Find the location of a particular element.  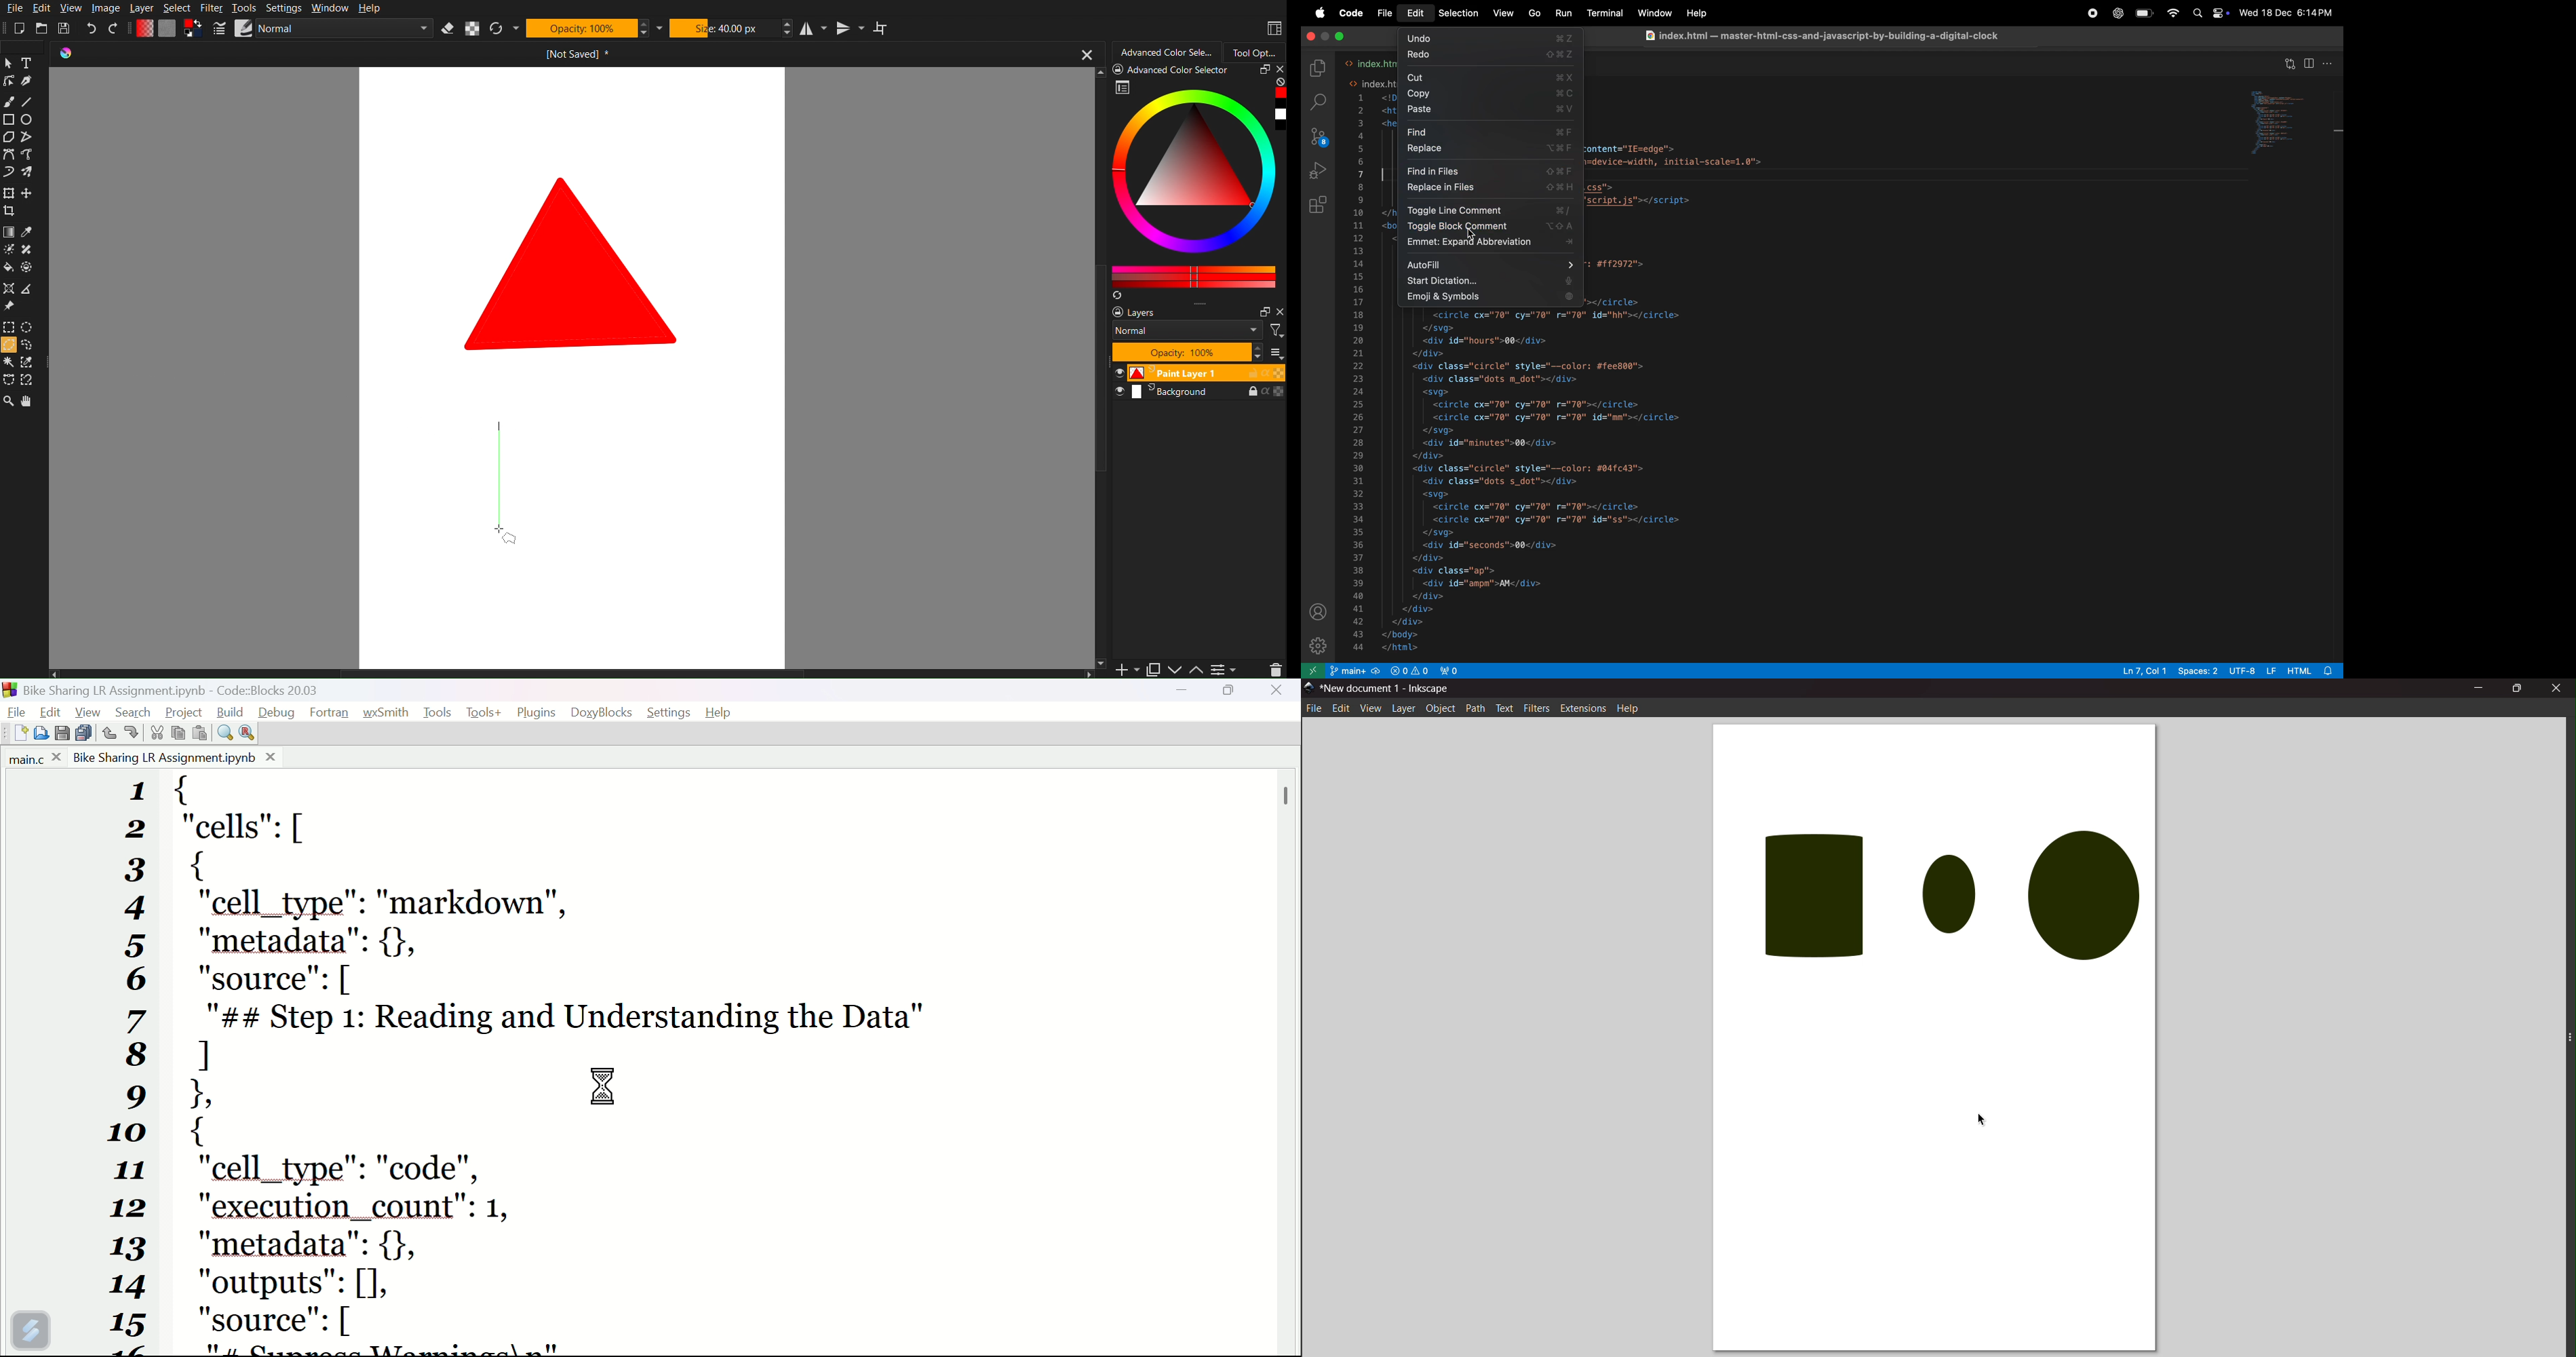

file is located at coordinates (1386, 13).